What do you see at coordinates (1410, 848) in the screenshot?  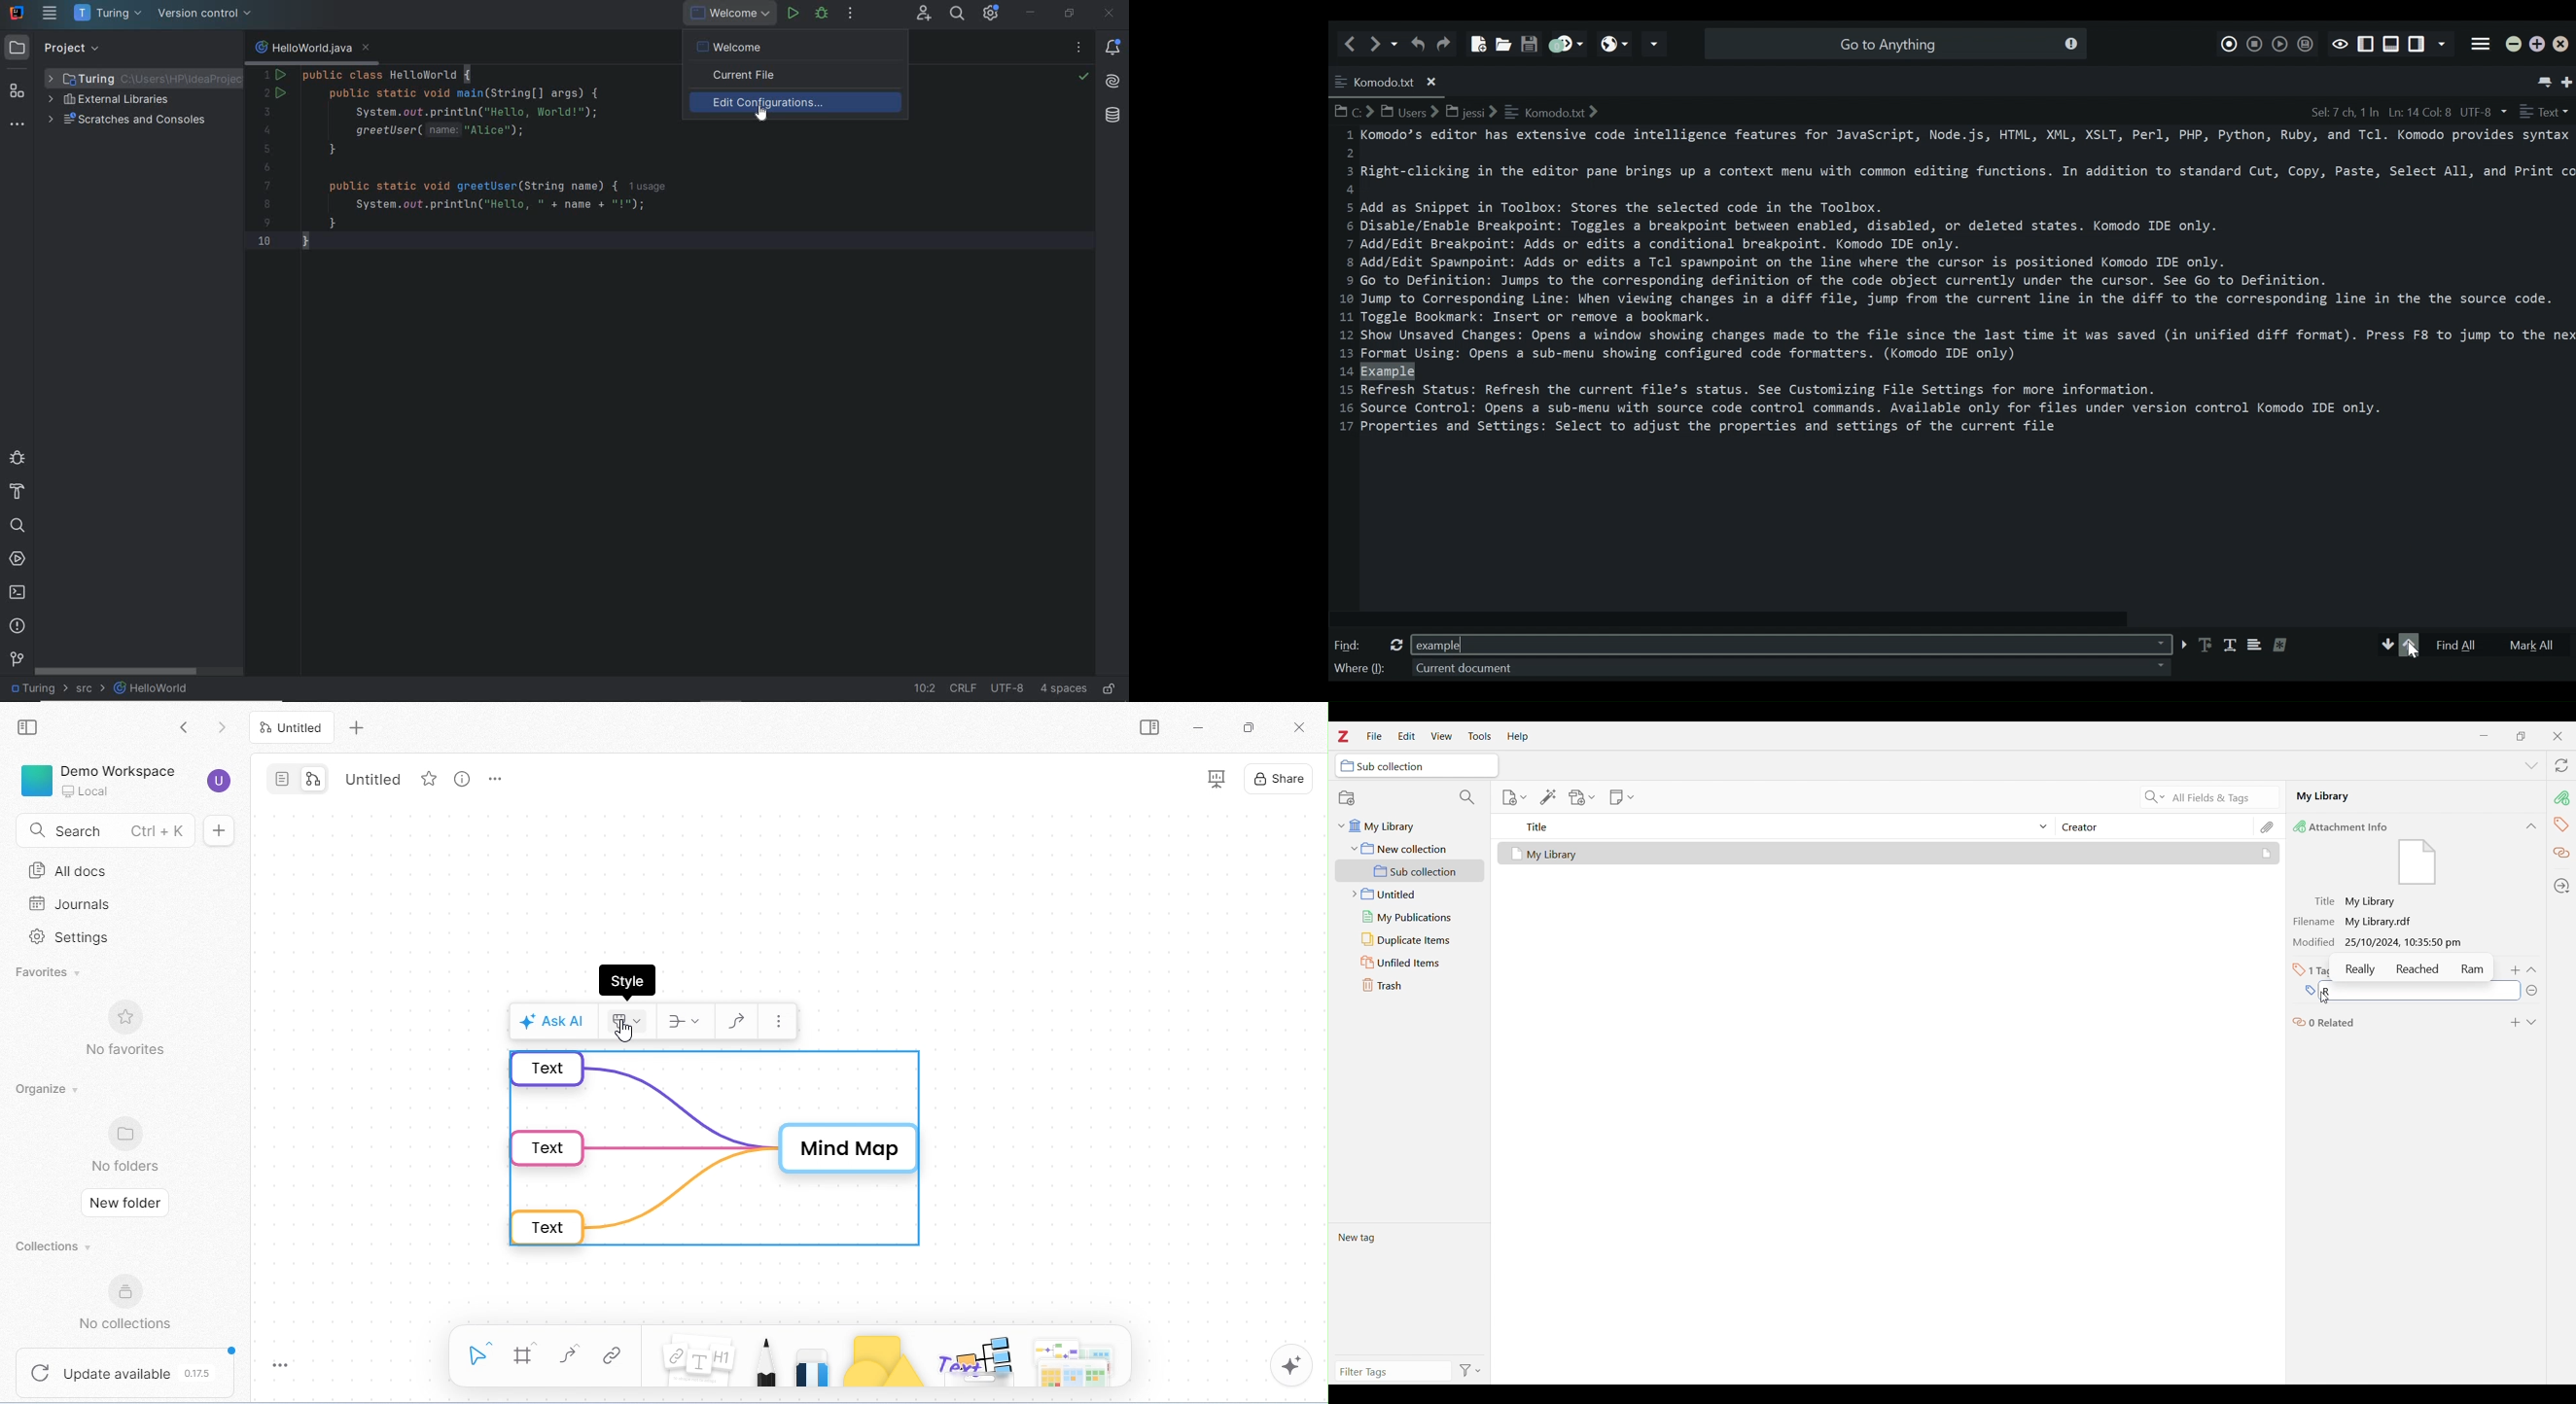 I see `New collection folder` at bounding box center [1410, 848].